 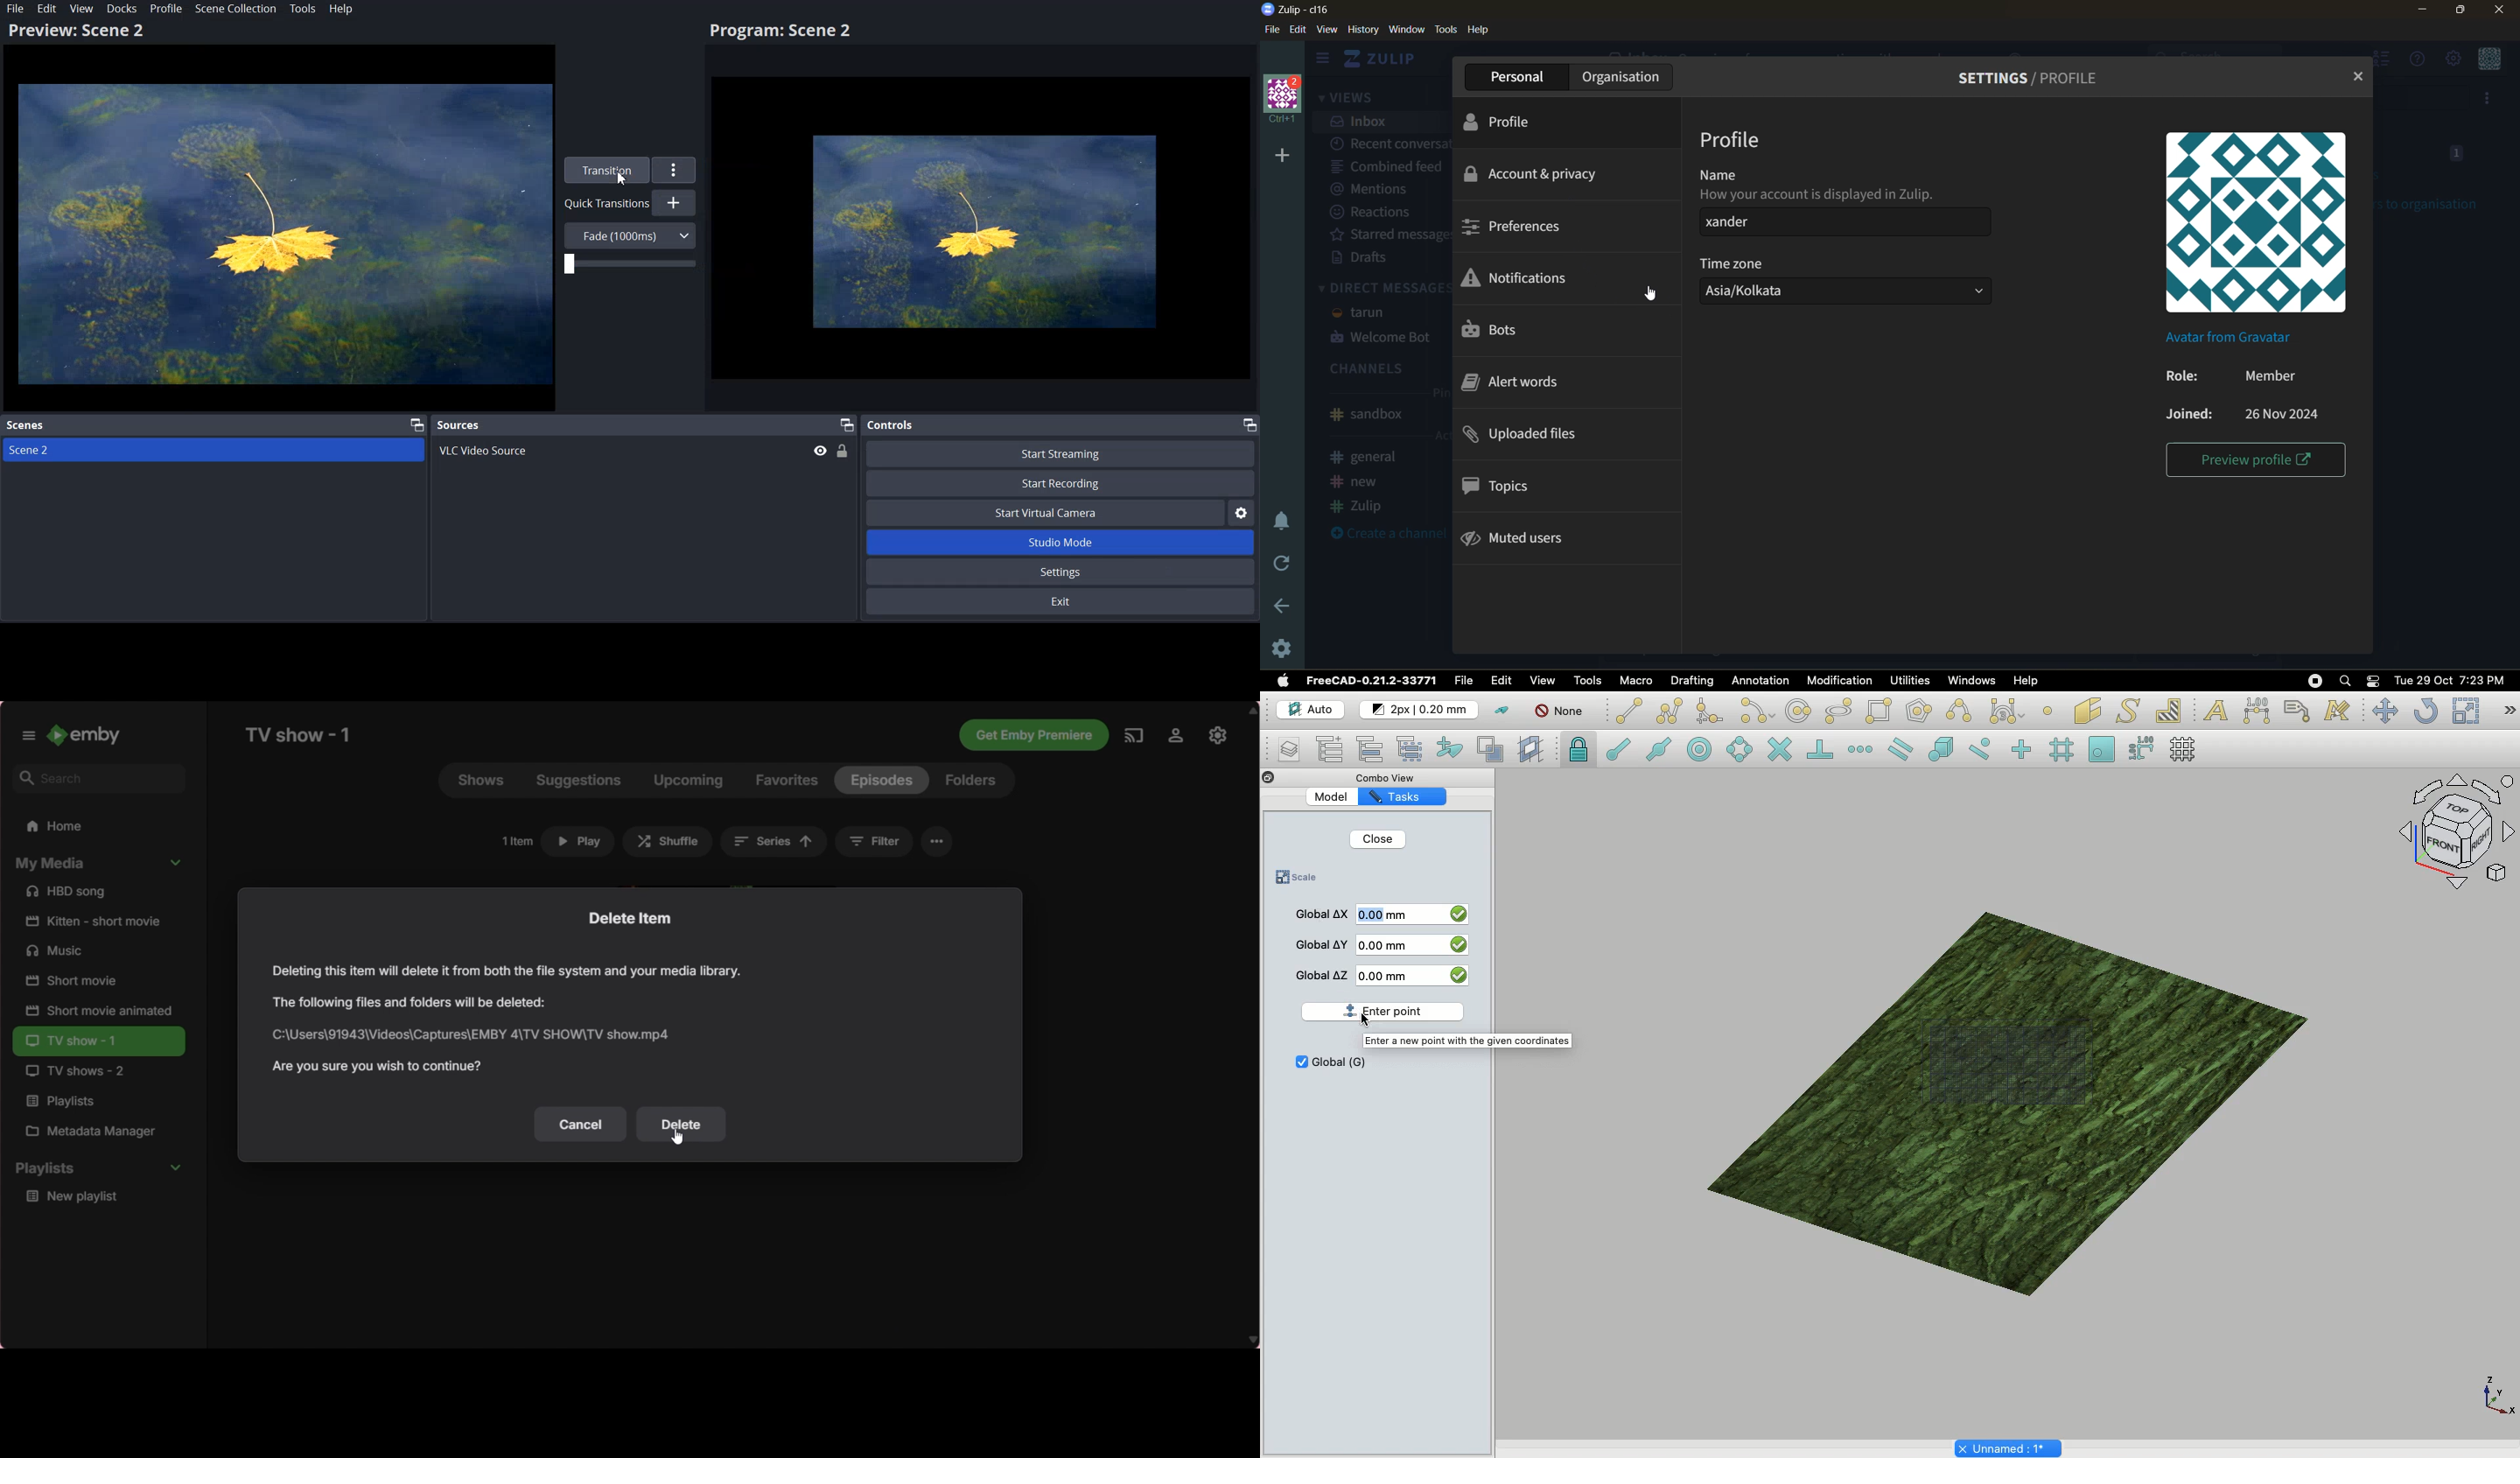 I want to click on Global, so click(x=1330, y=1063).